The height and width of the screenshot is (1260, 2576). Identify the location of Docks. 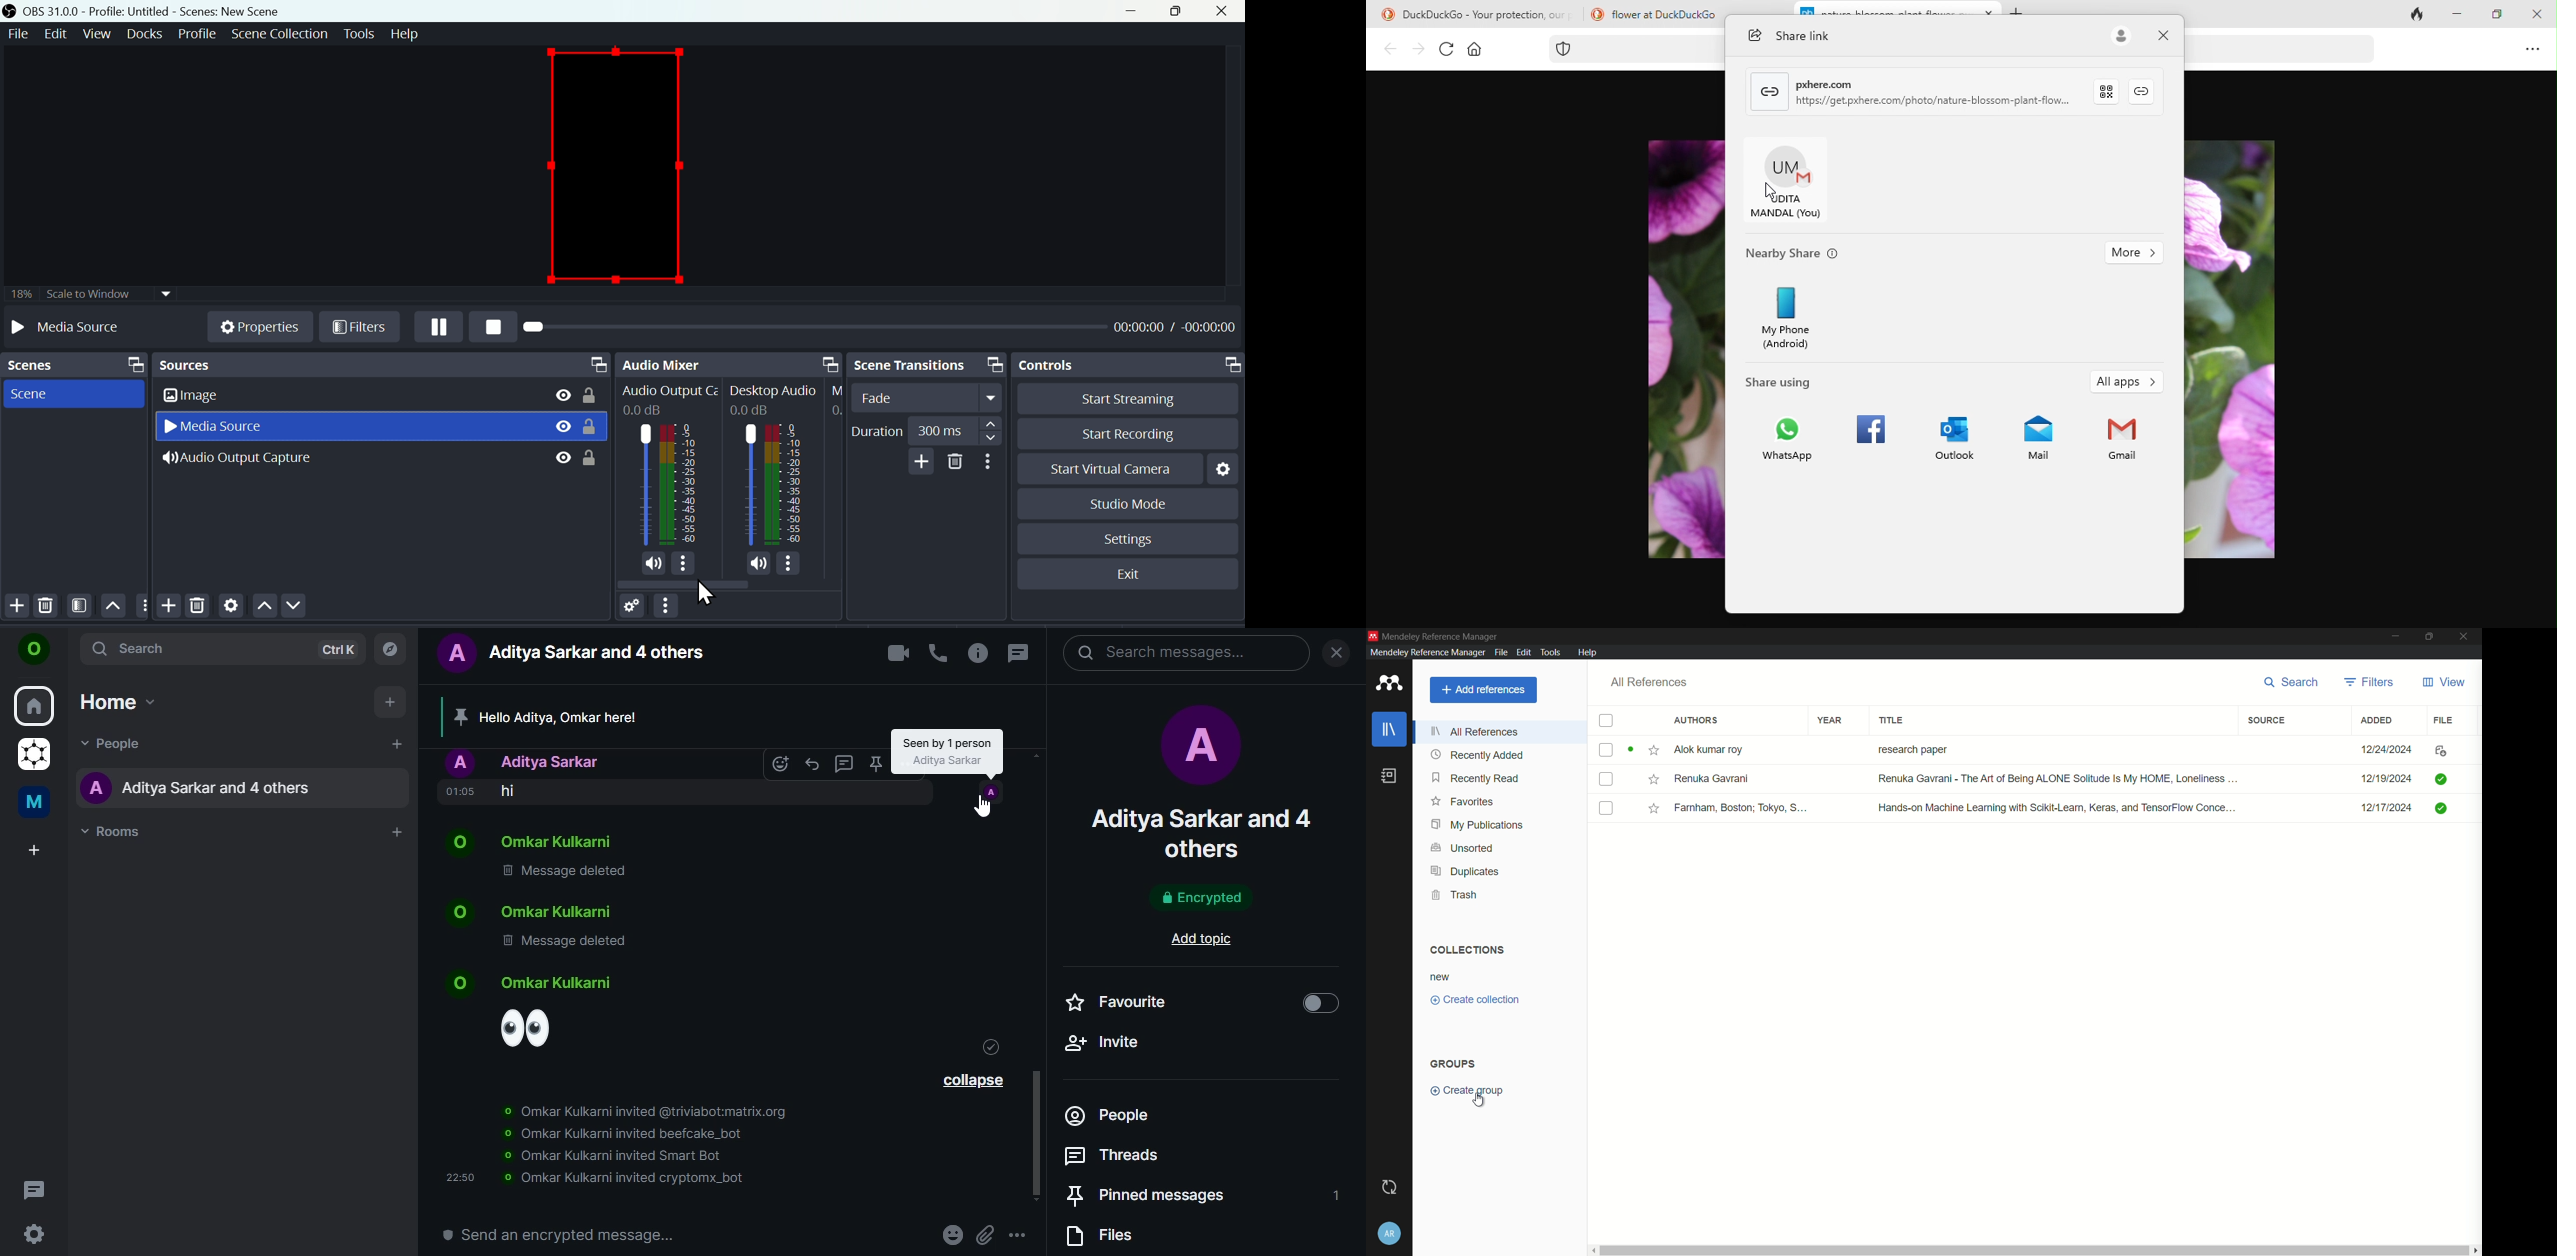
(143, 34).